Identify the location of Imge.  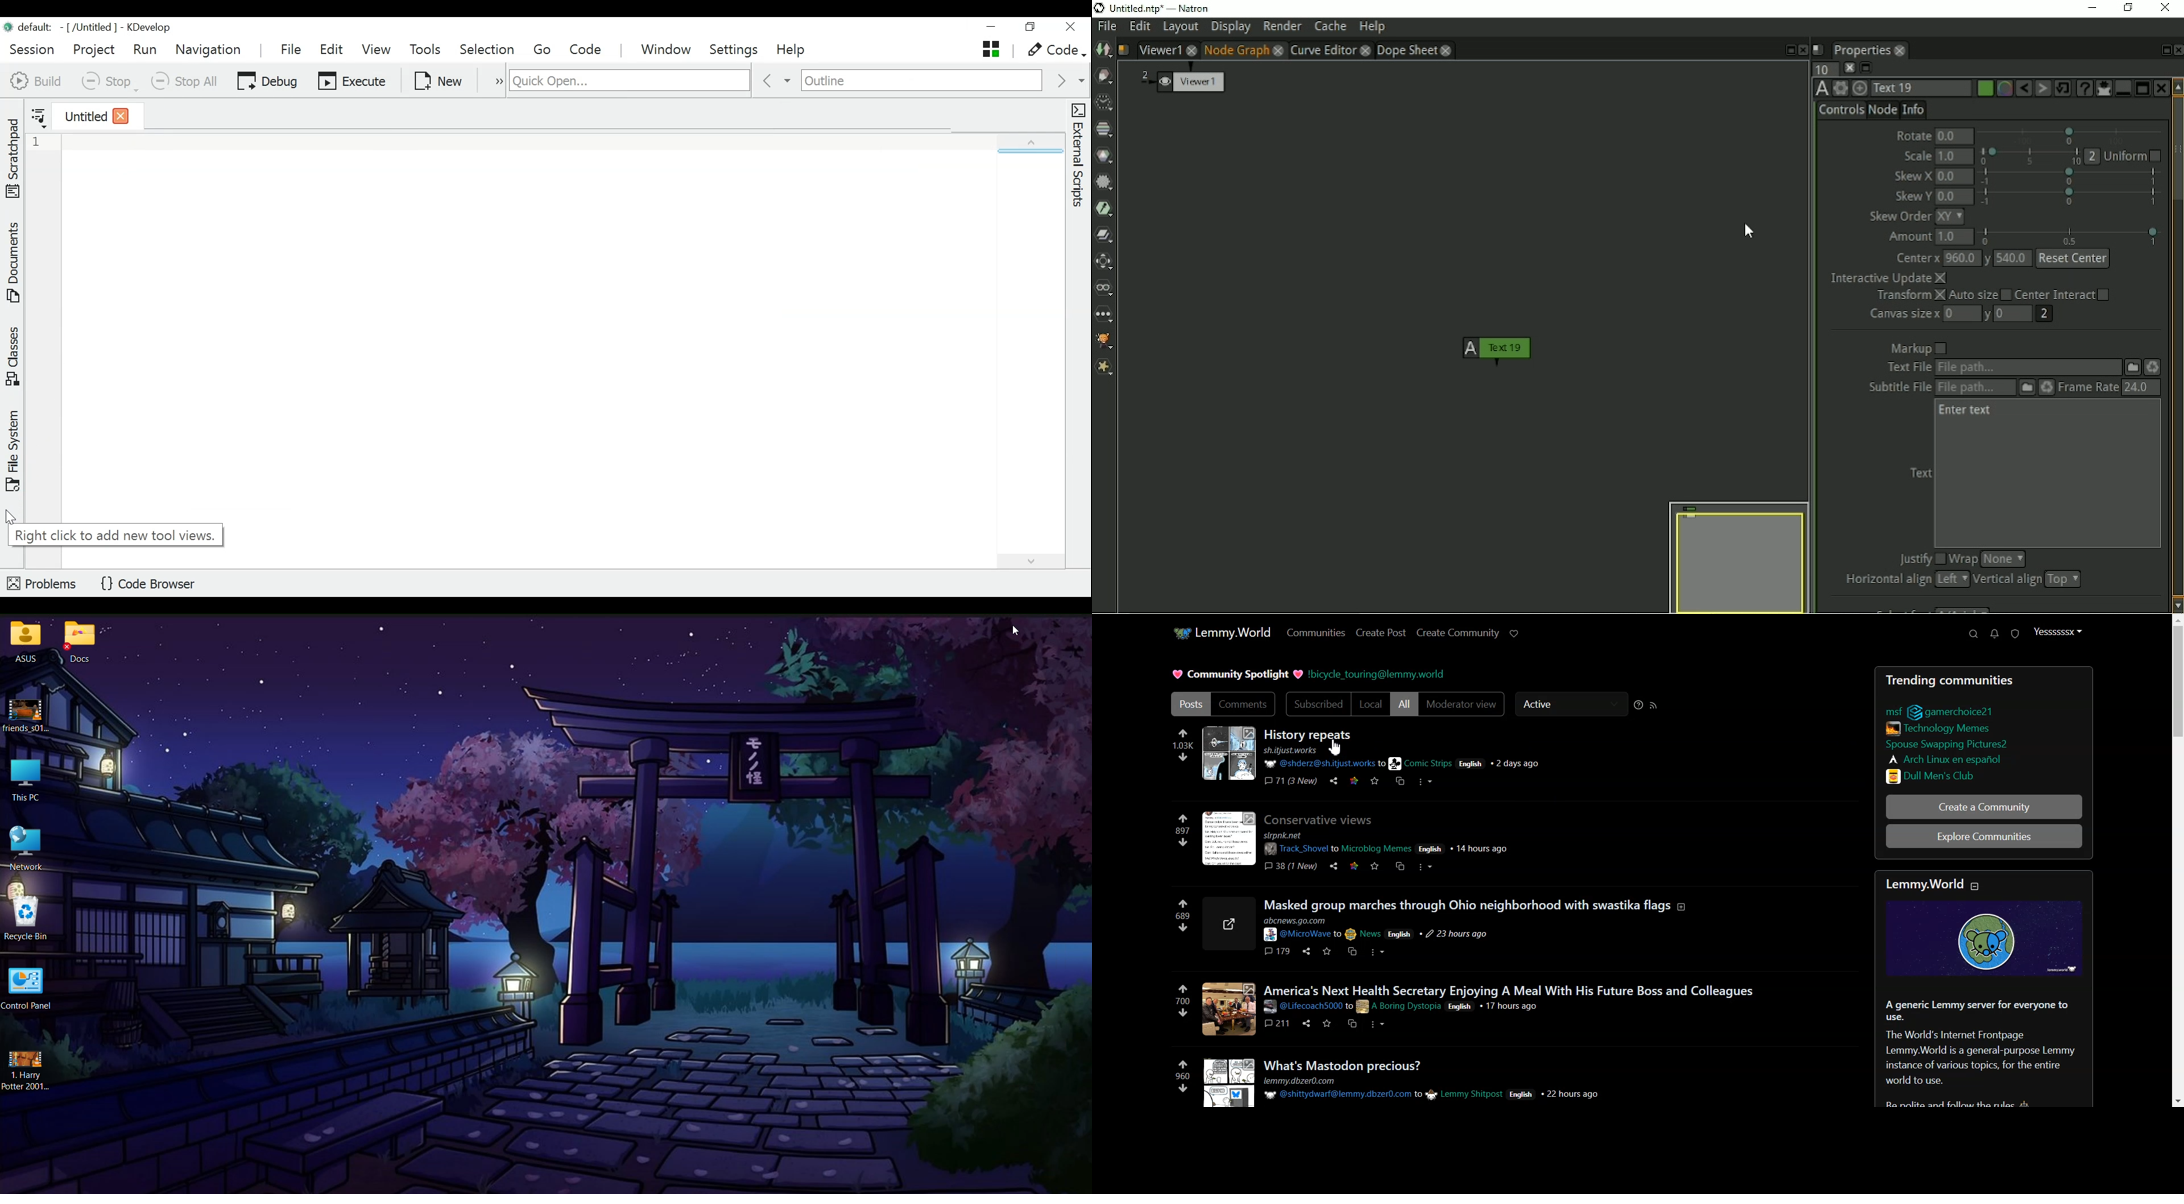
(1230, 753).